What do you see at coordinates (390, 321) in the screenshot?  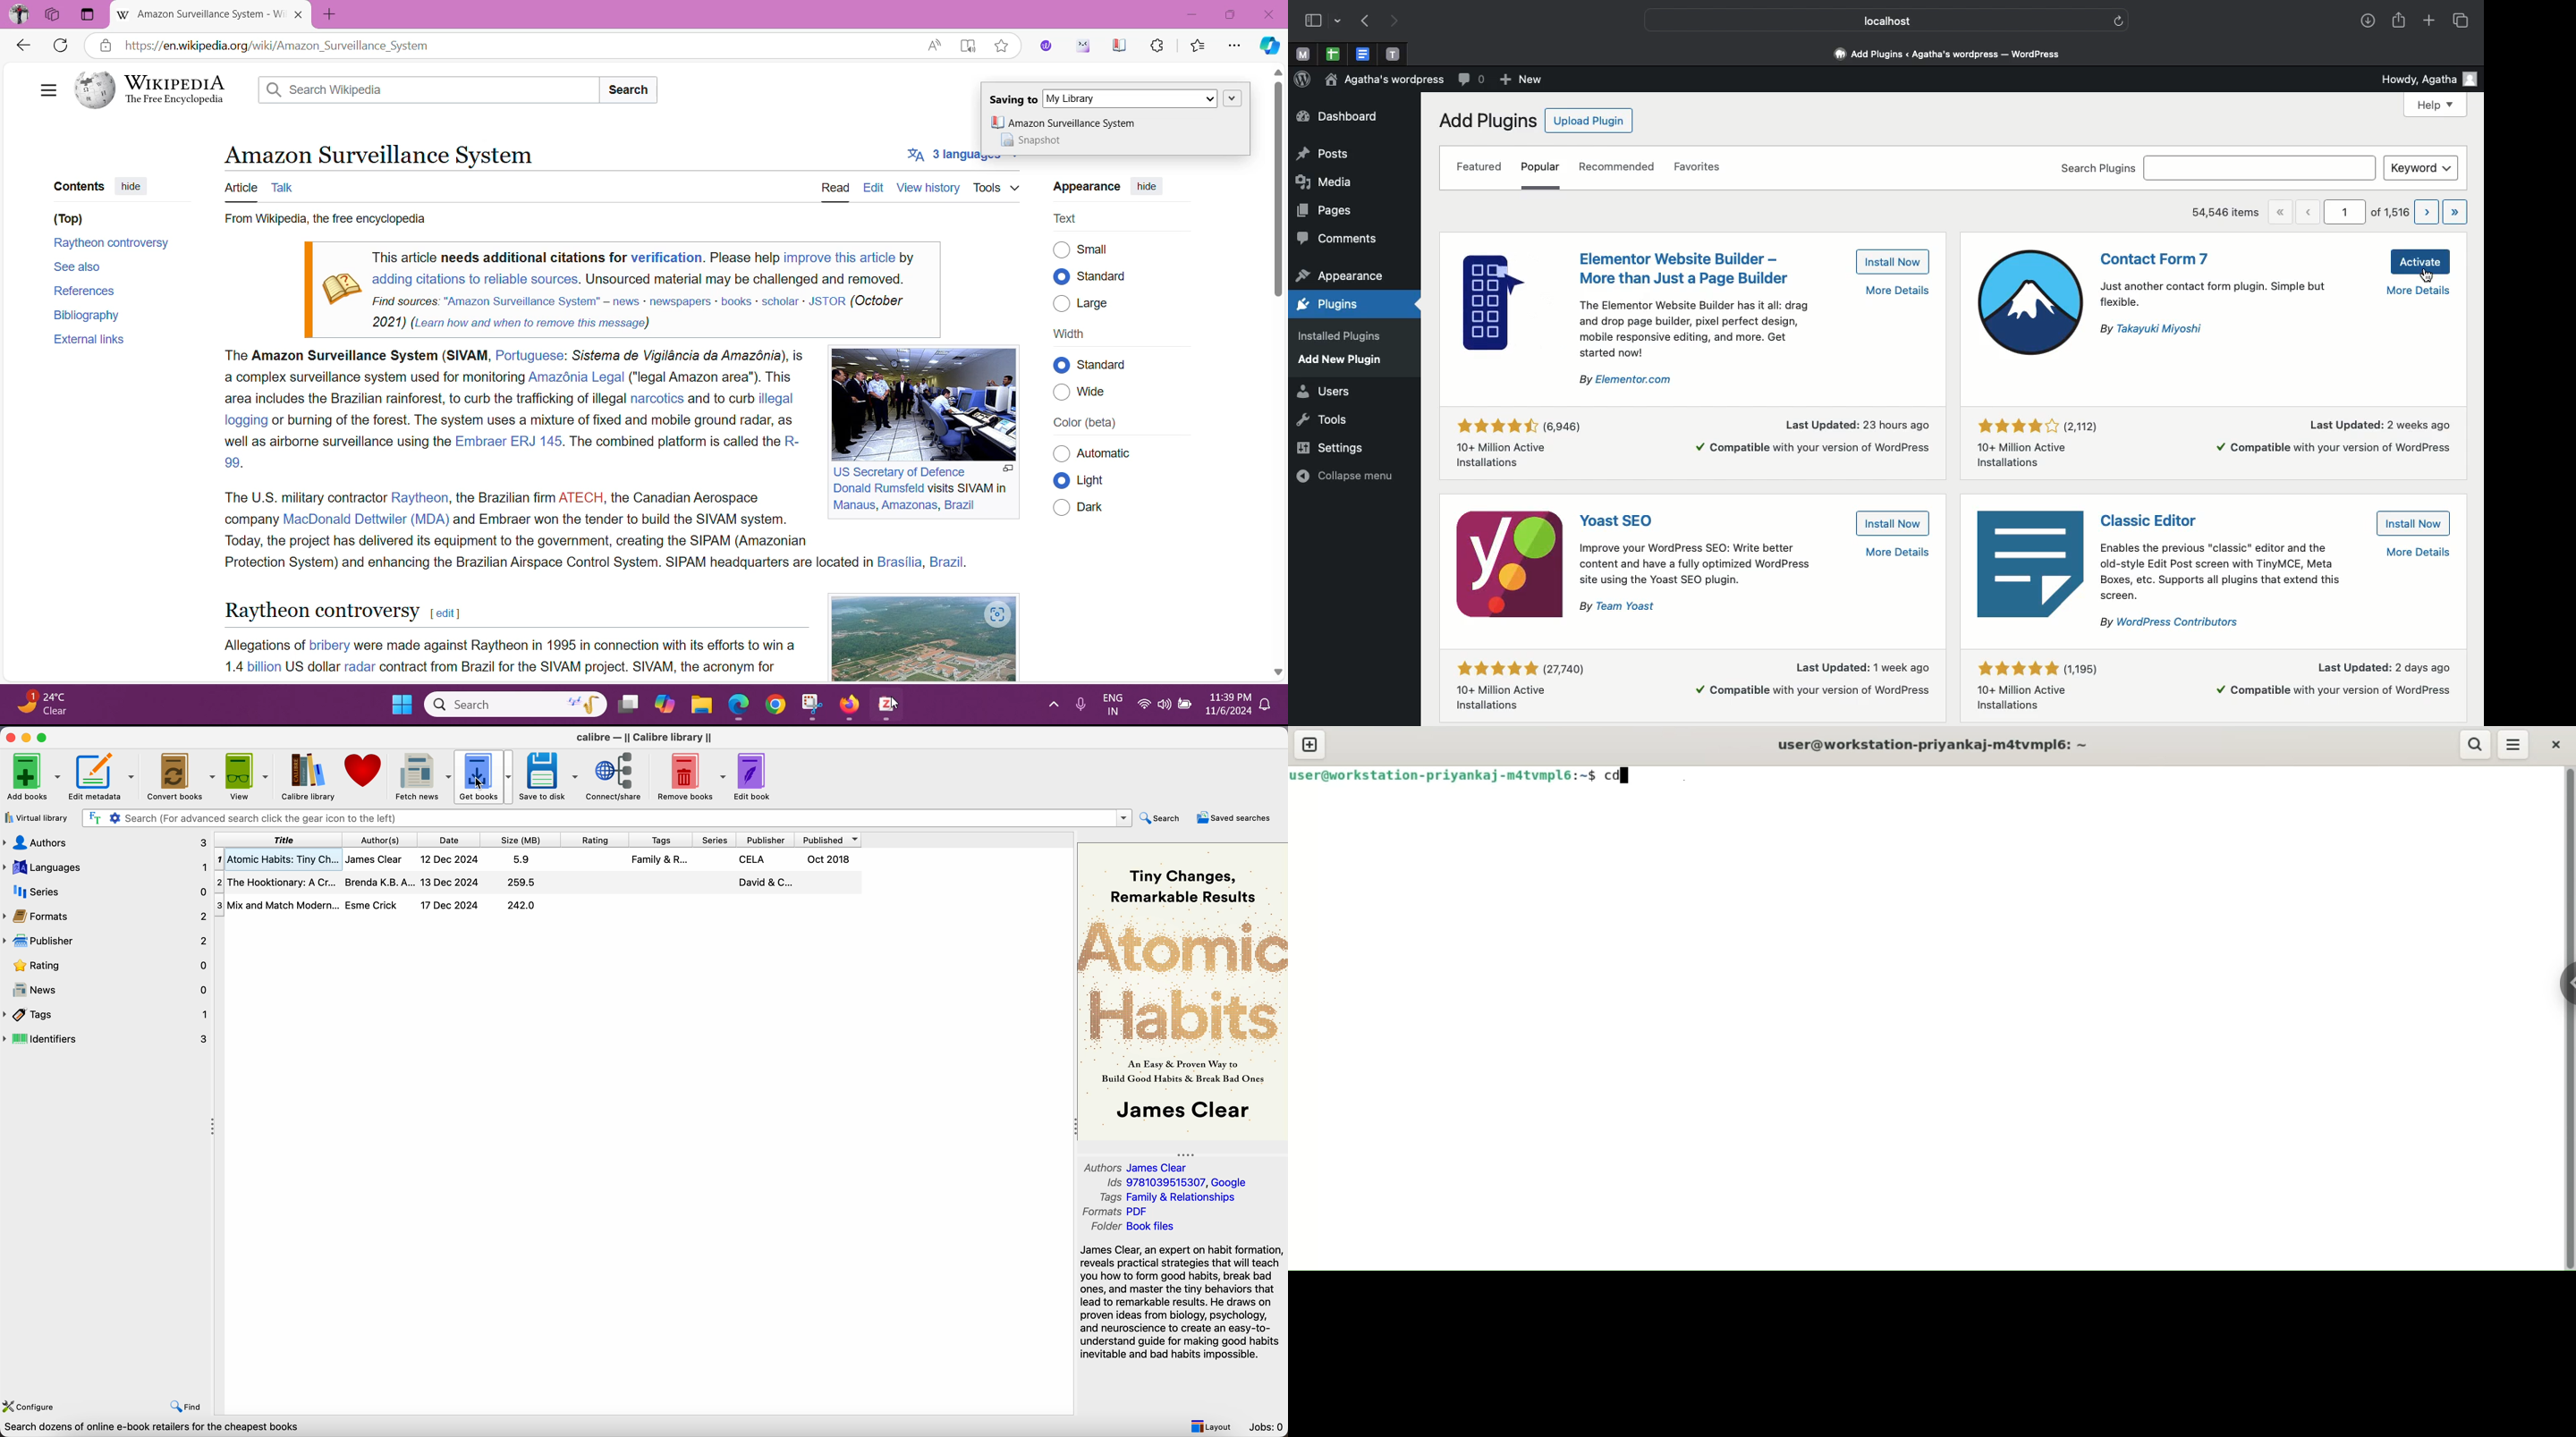 I see `2021)` at bounding box center [390, 321].